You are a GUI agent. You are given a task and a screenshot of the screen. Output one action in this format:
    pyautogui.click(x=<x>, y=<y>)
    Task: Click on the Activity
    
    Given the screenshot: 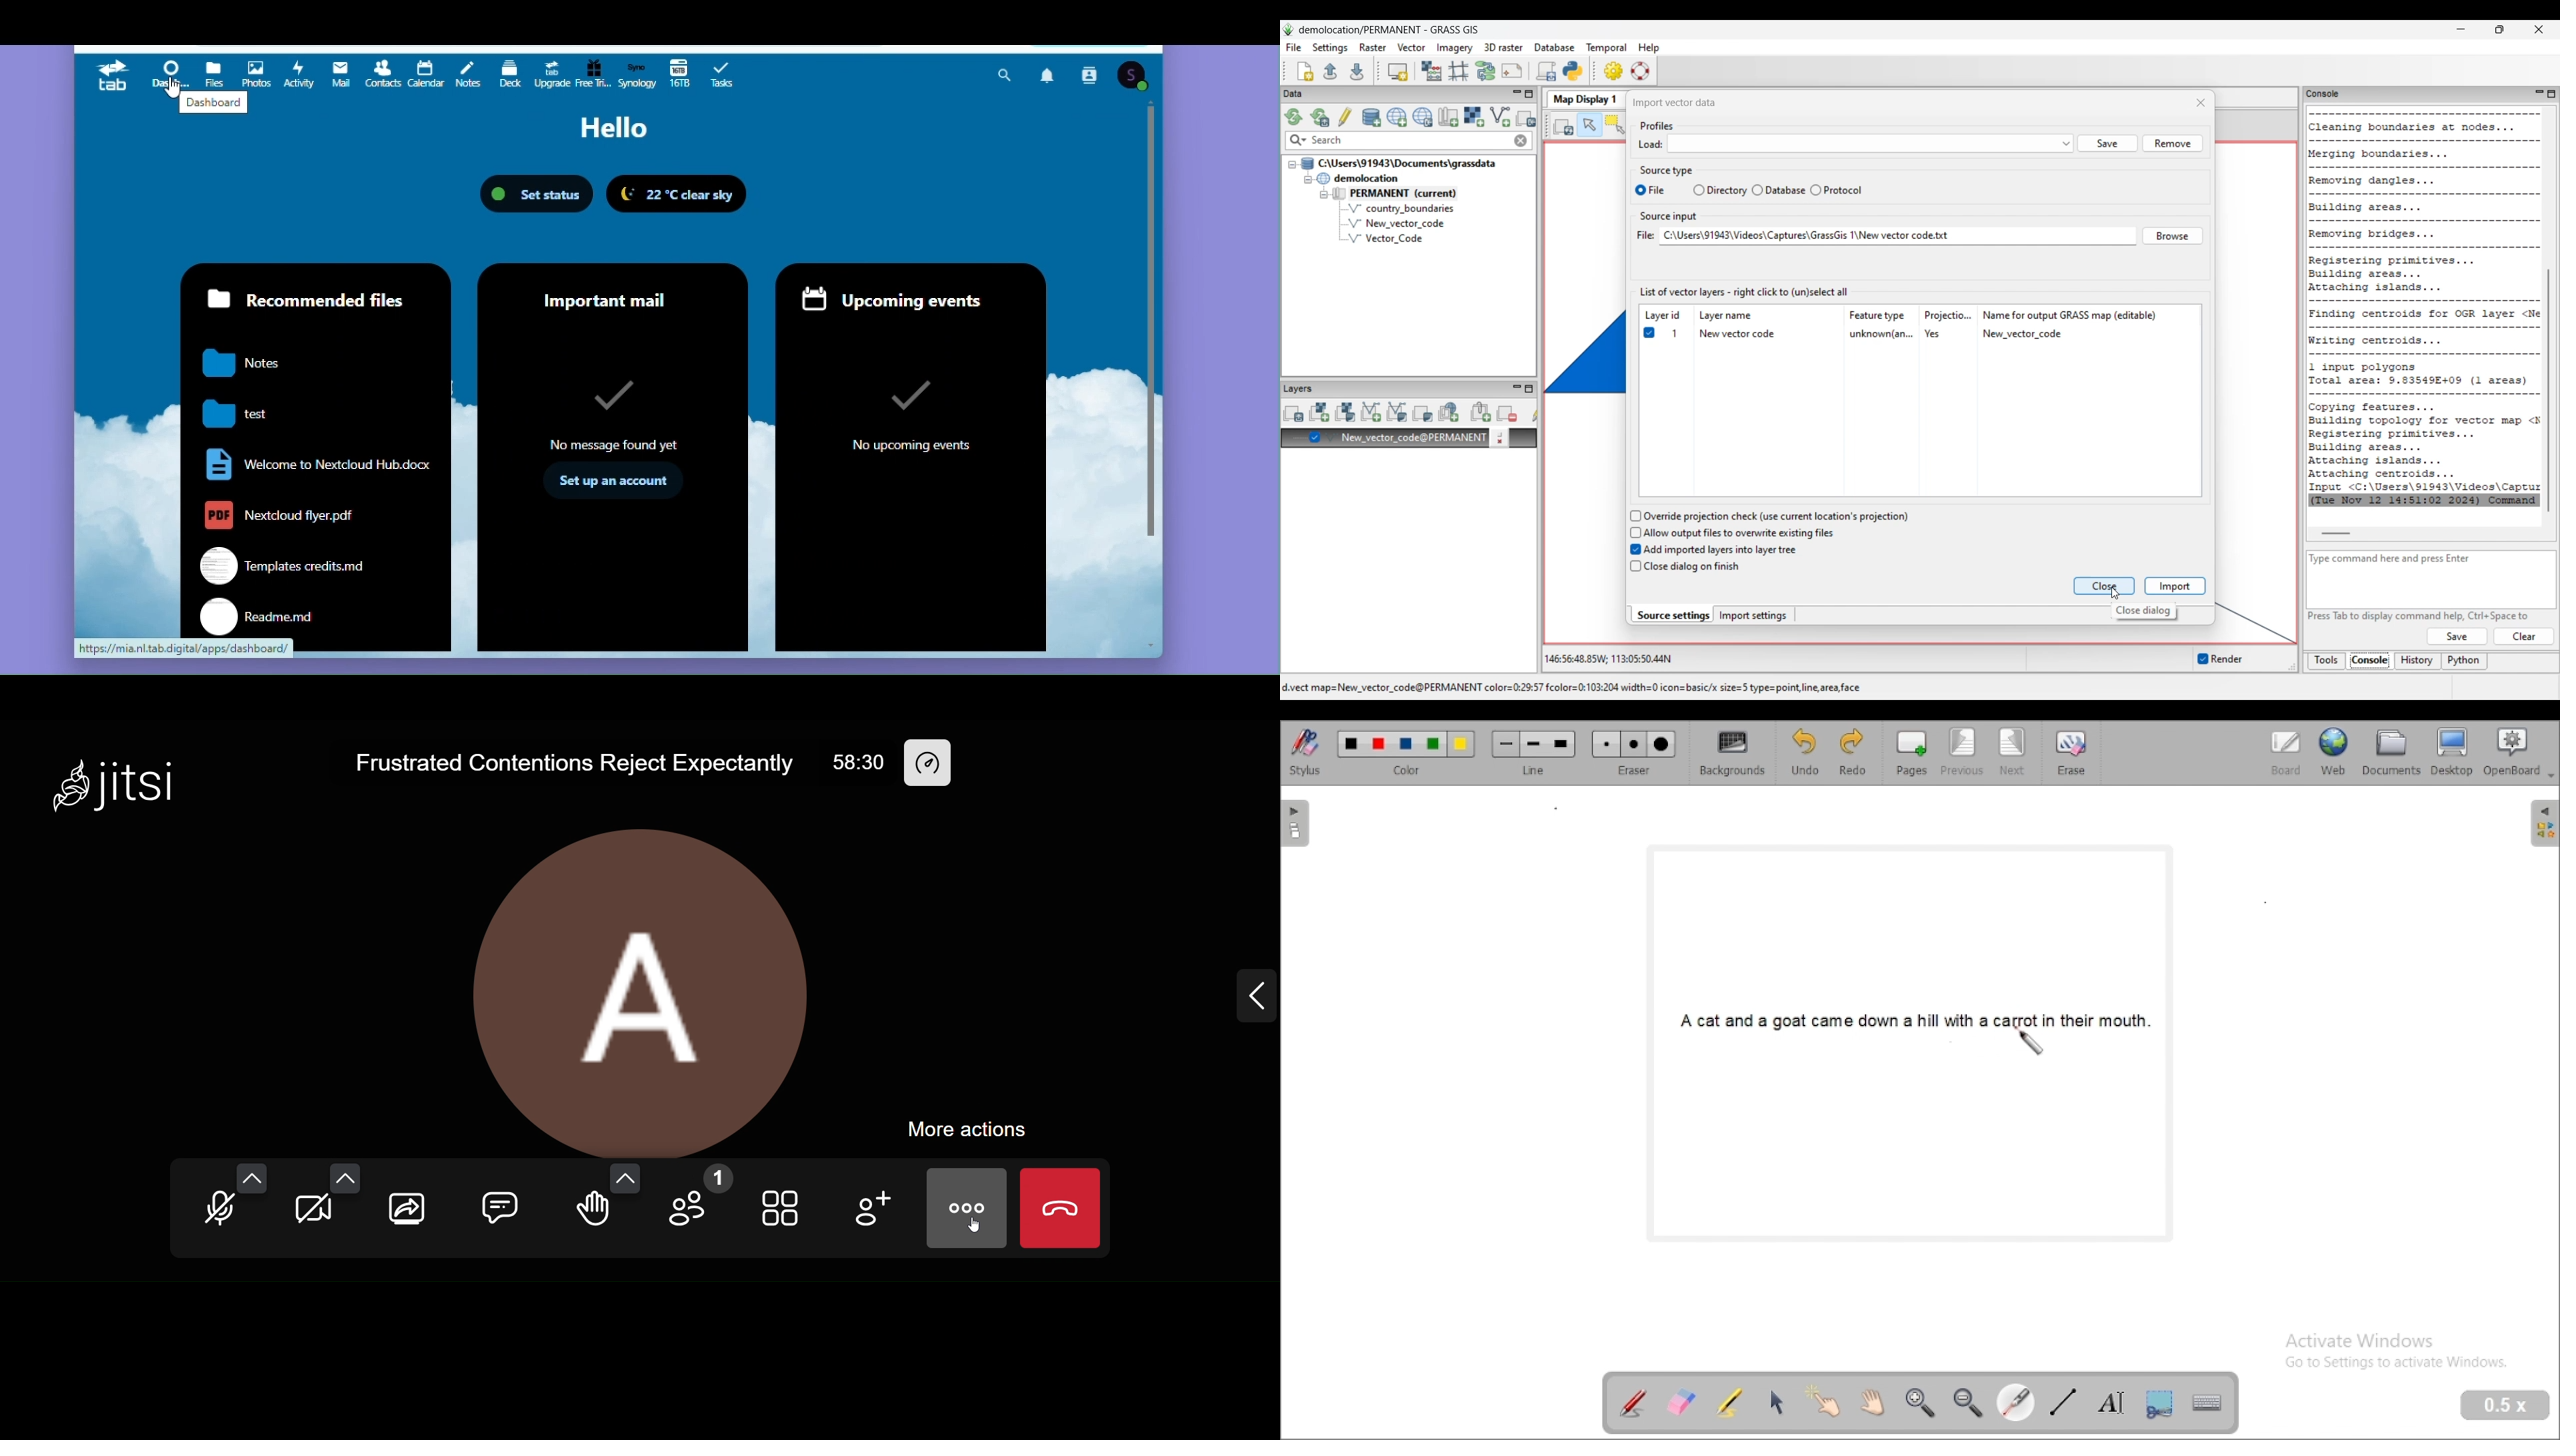 What is the action you would take?
    pyautogui.click(x=297, y=75)
    